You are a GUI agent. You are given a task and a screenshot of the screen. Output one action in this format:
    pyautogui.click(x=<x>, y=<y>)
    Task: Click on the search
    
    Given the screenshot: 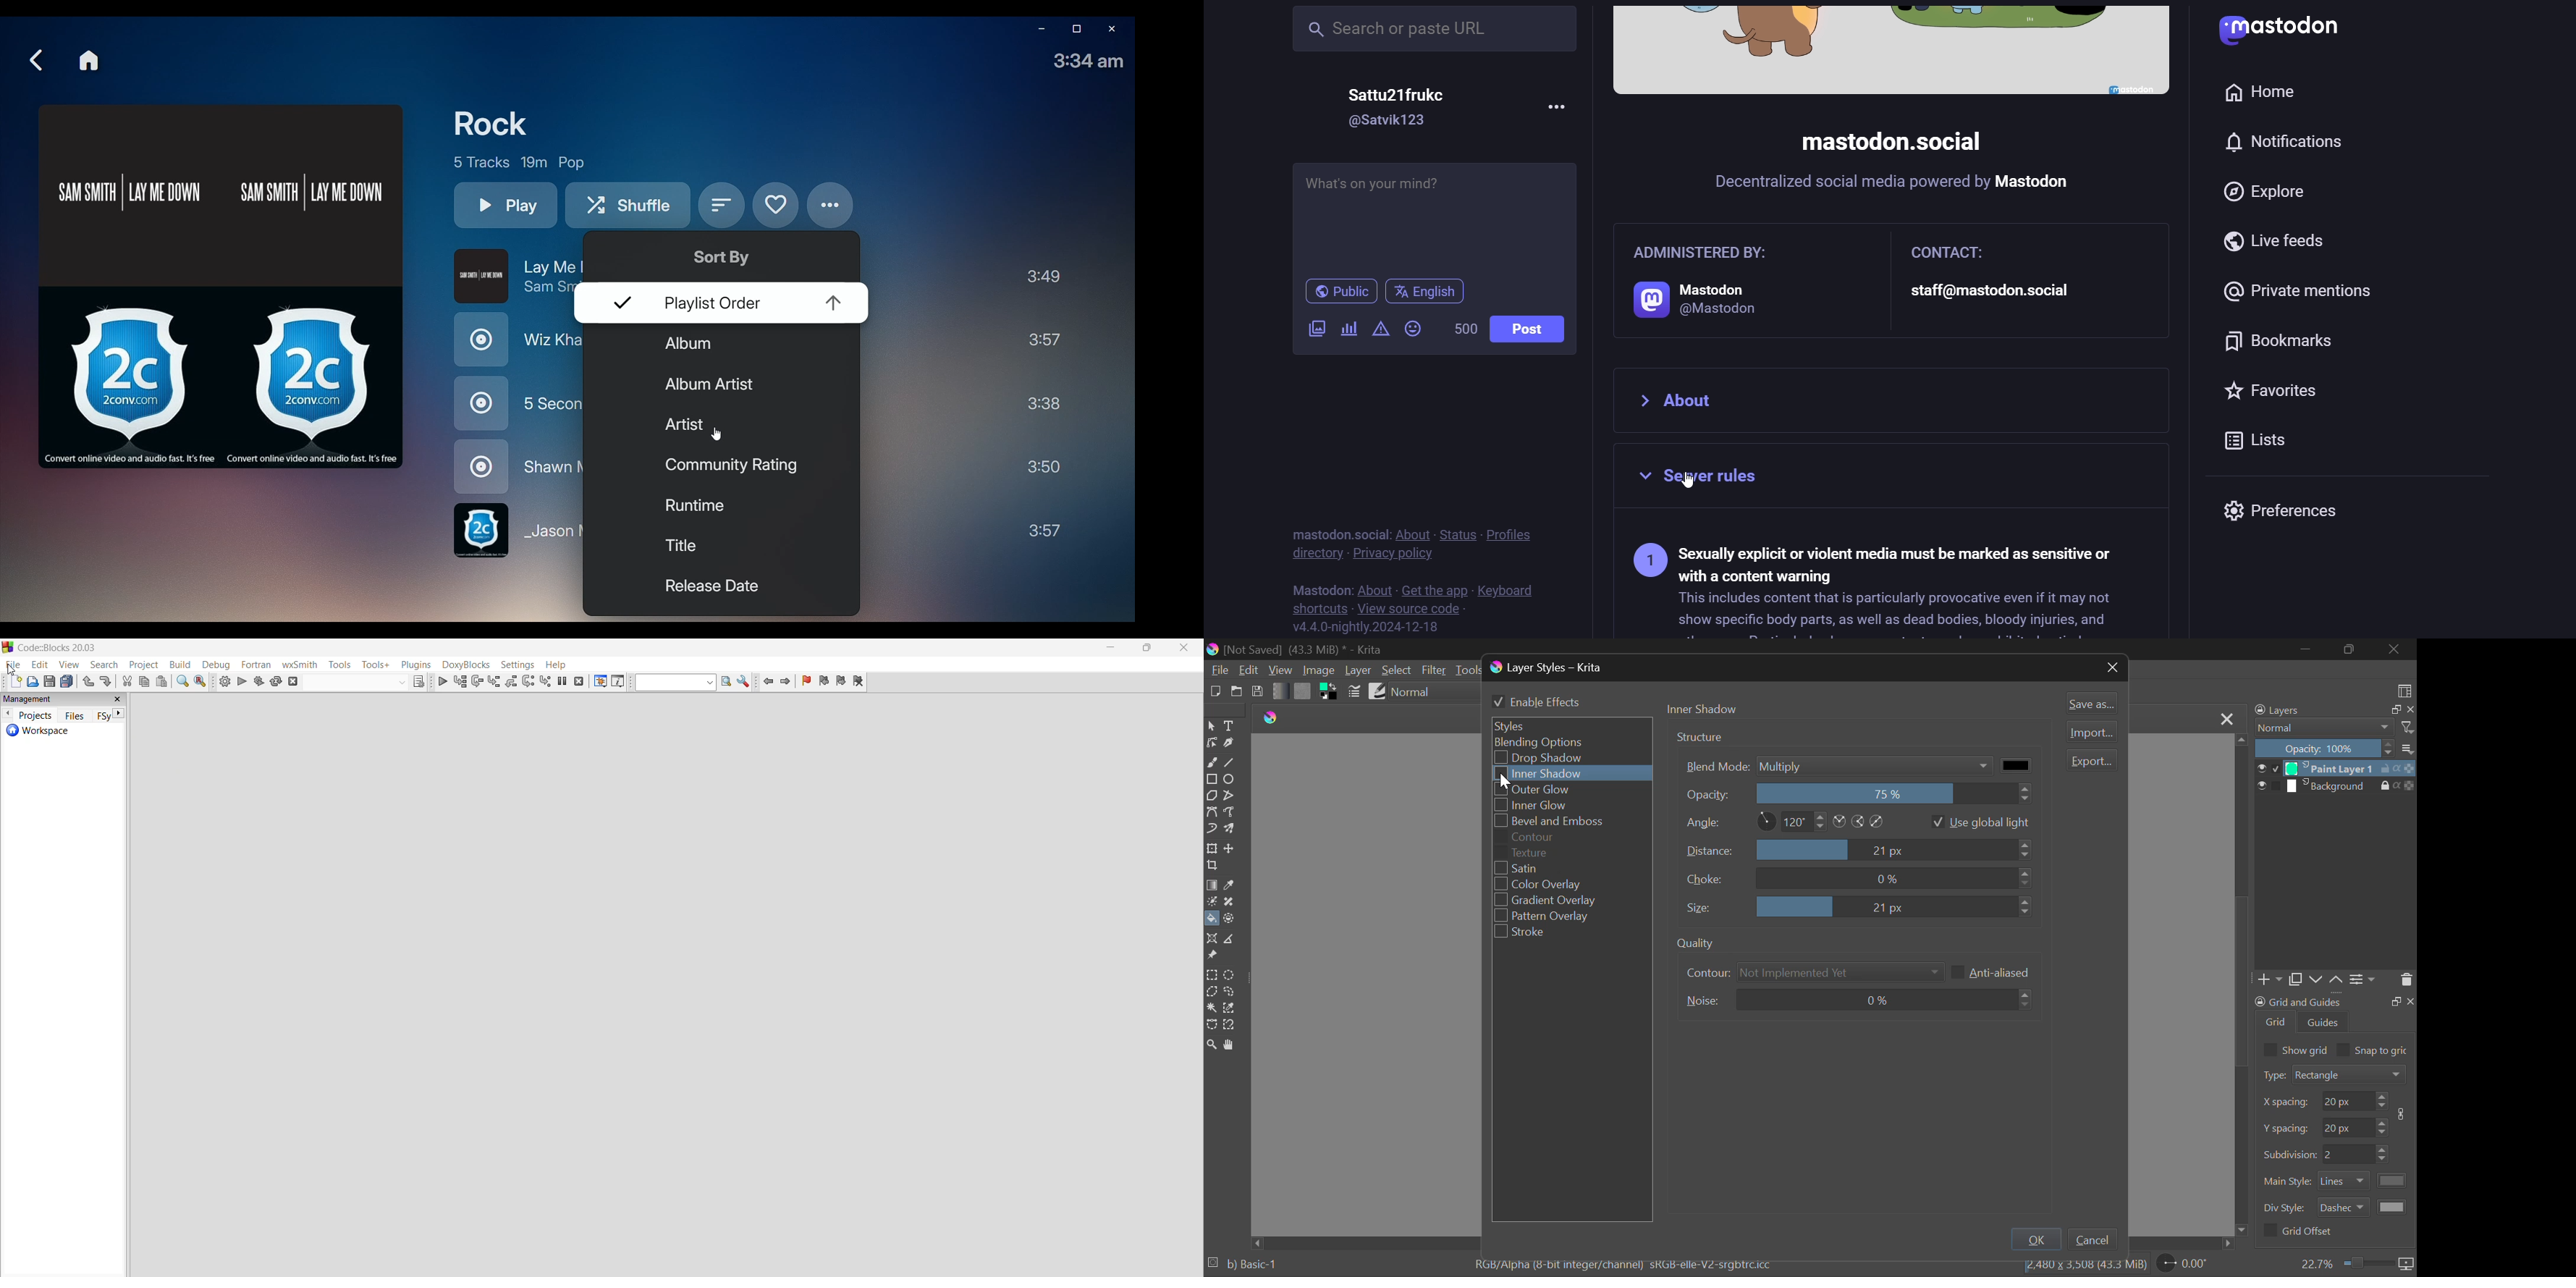 What is the action you would take?
    pyautogui.click(x=1436, y=28)
    